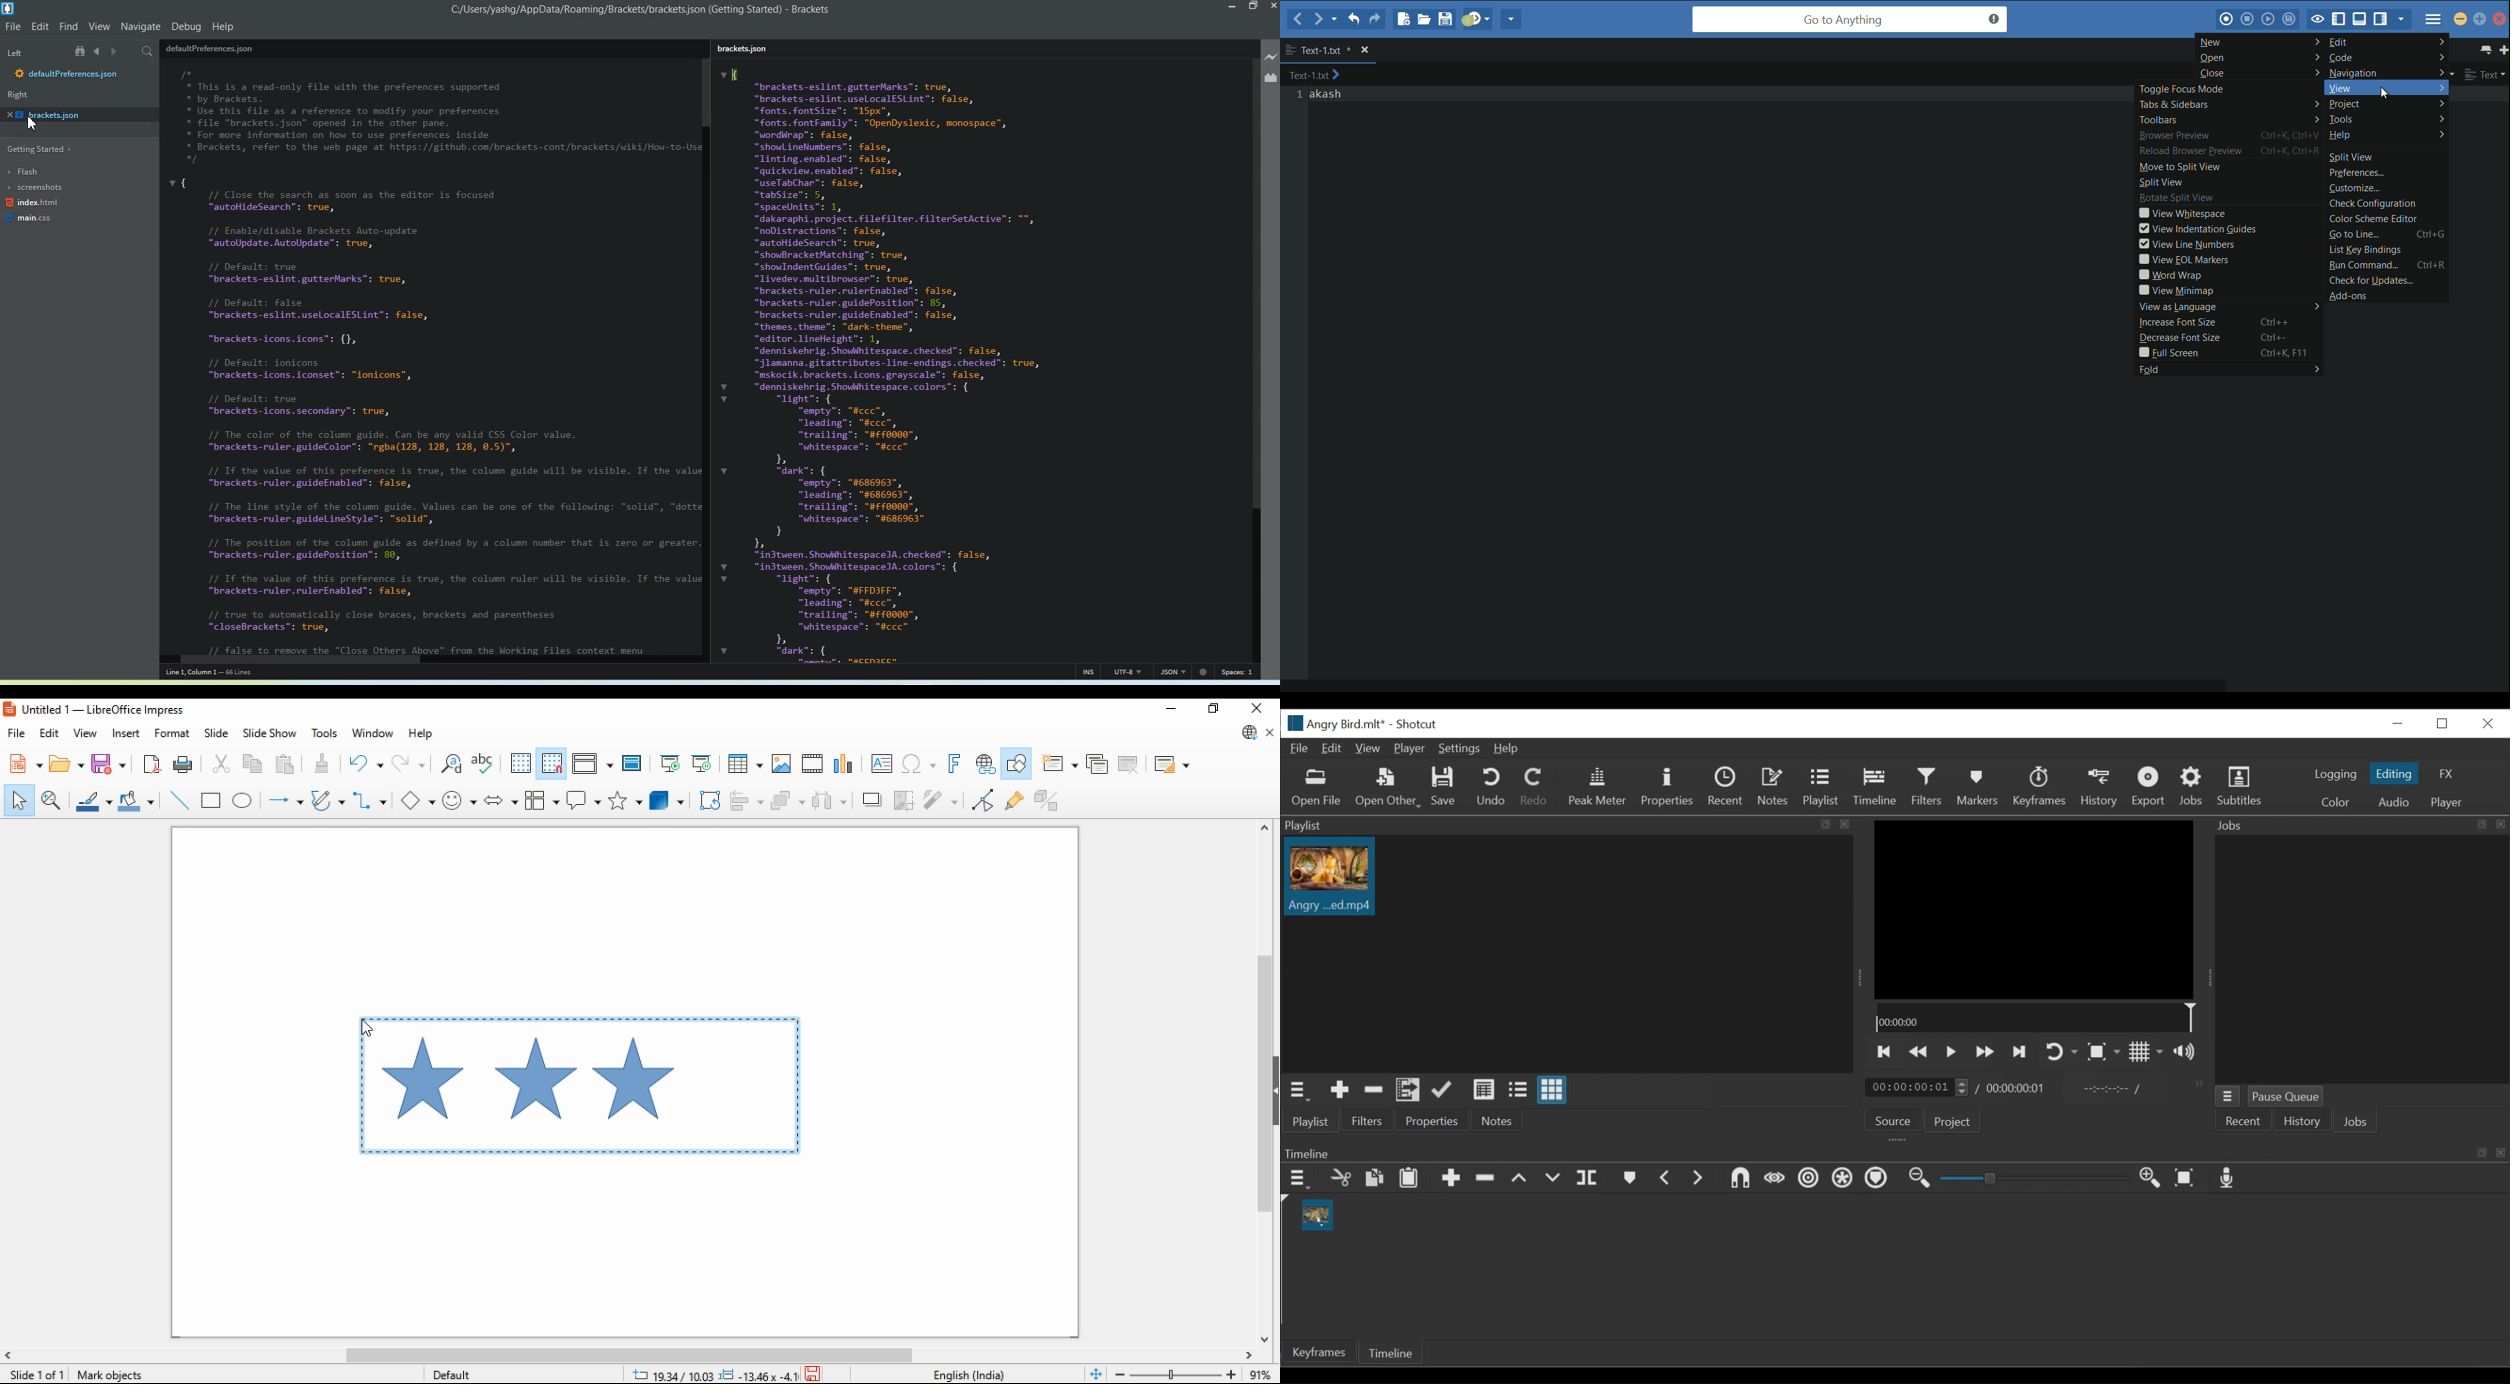 This screenshot has width=2520, height=1400. Describe the element at coordinates (1268, 730) in the screenshot. I see `close document` at that location.